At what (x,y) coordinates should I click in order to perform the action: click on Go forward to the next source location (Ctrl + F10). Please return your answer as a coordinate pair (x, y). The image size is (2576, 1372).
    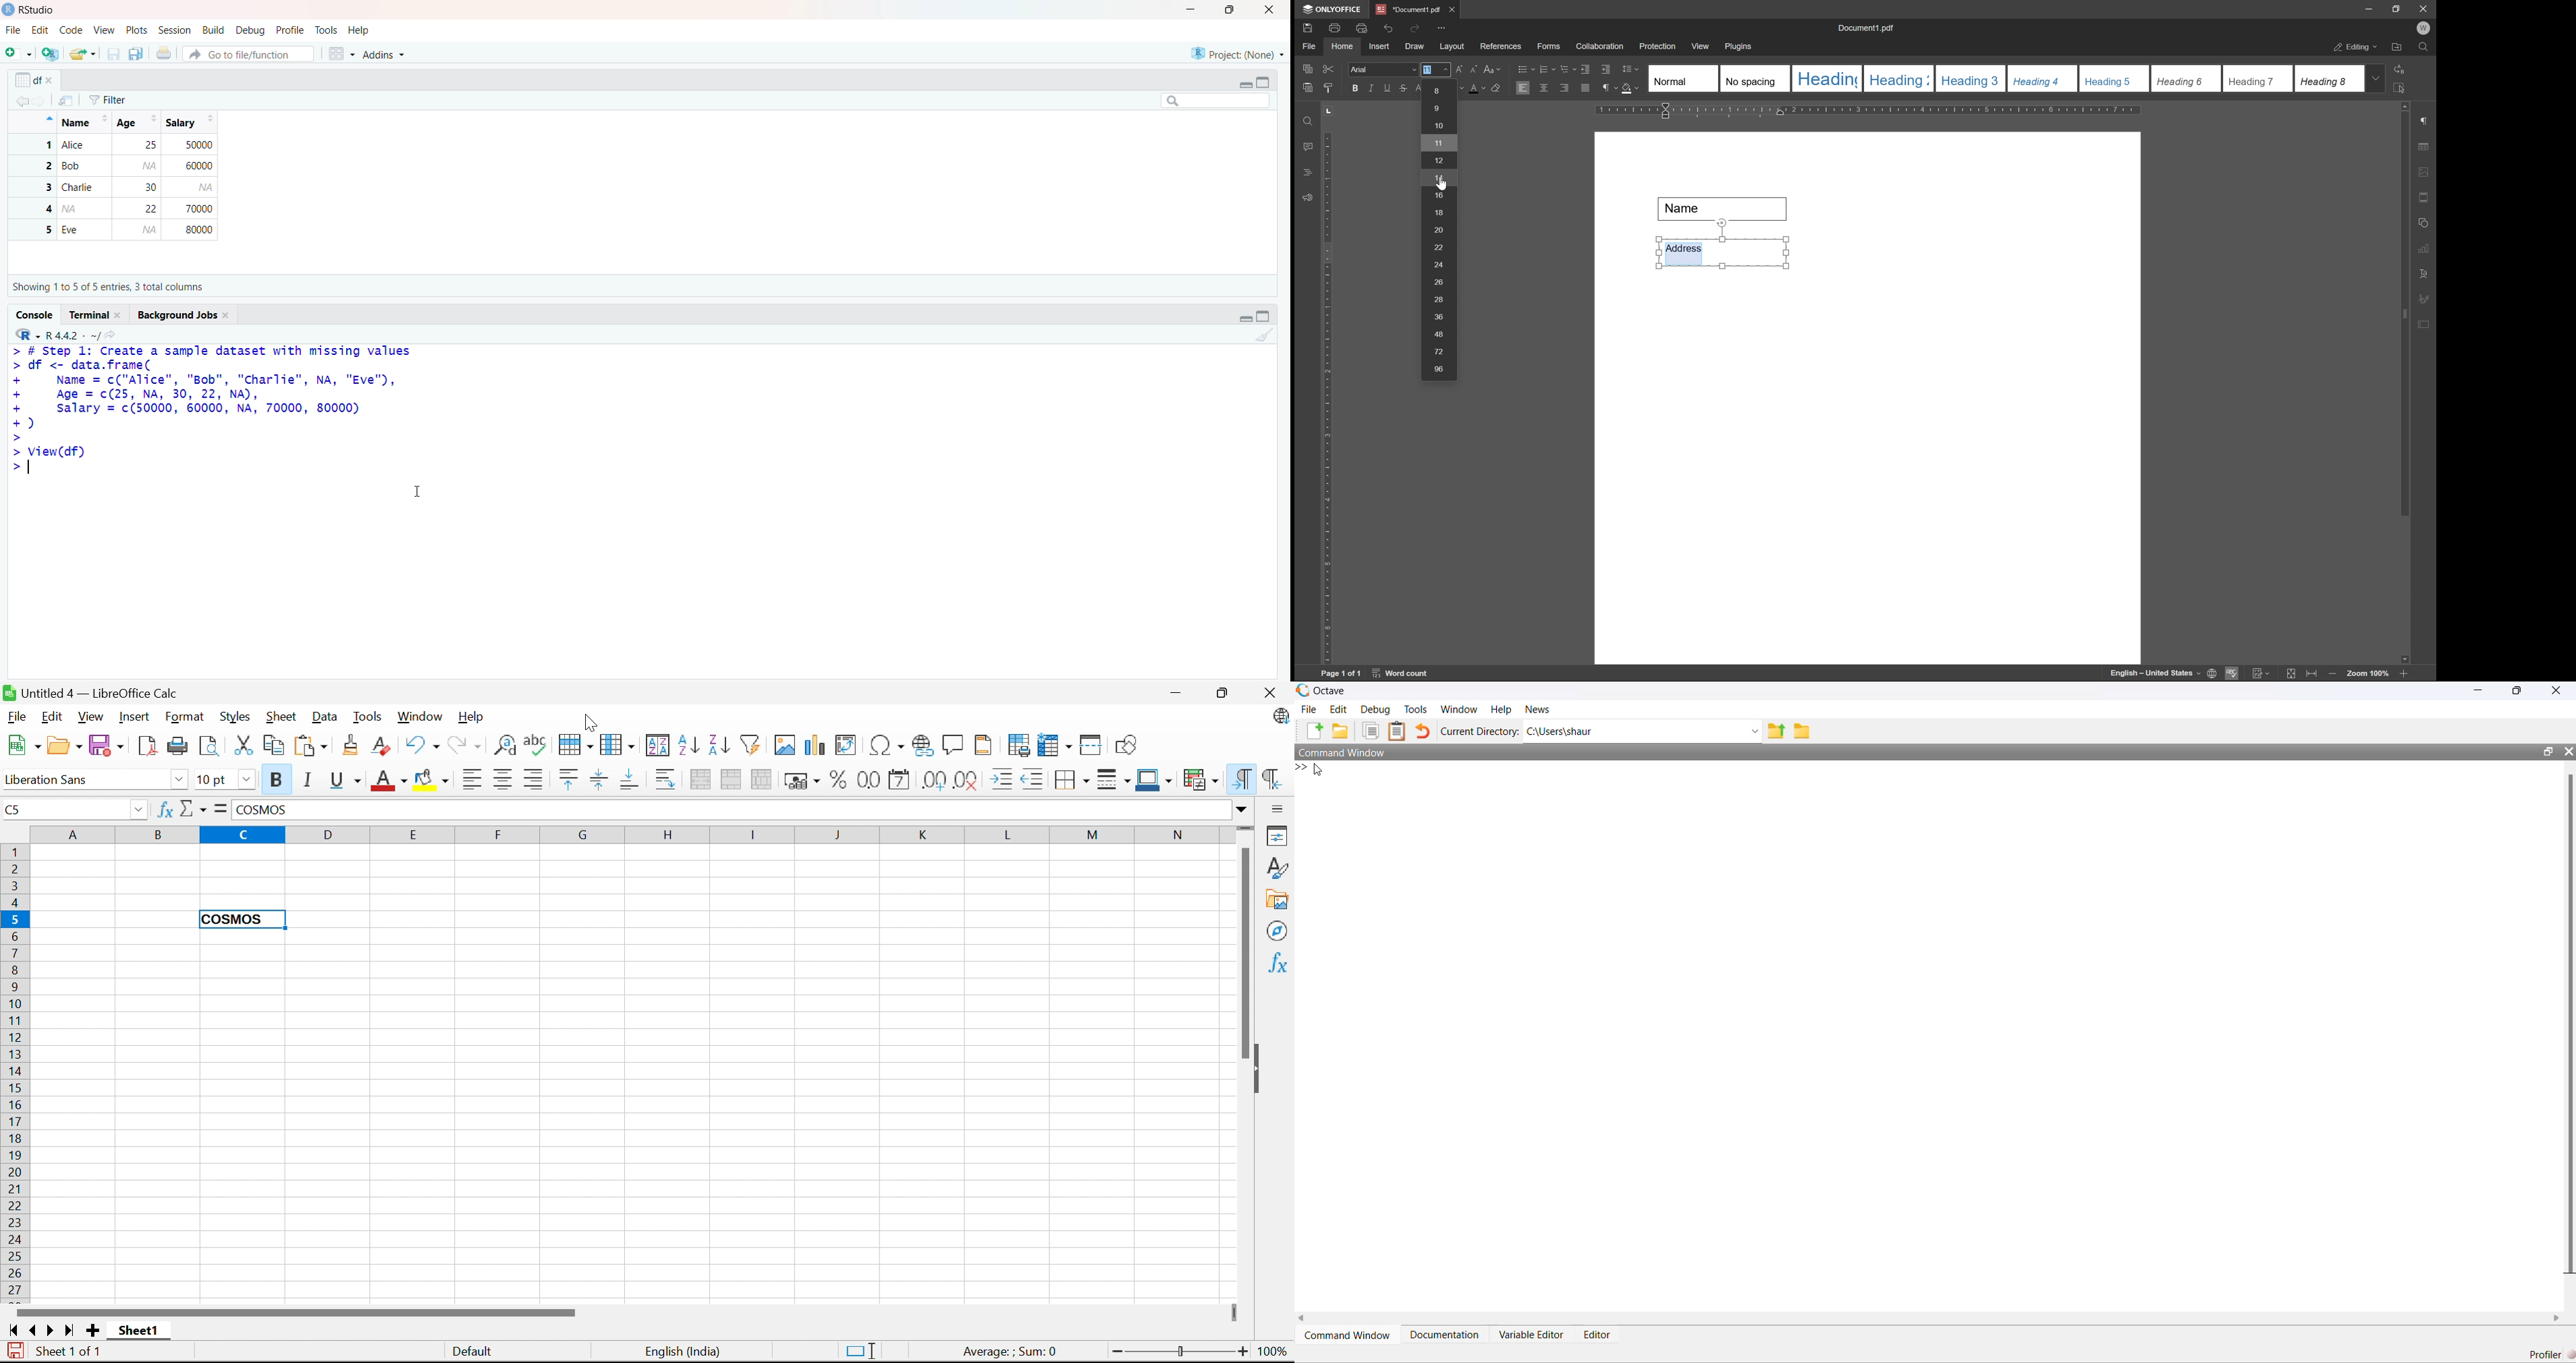
    Looking at the image, I should click on (44, 104).